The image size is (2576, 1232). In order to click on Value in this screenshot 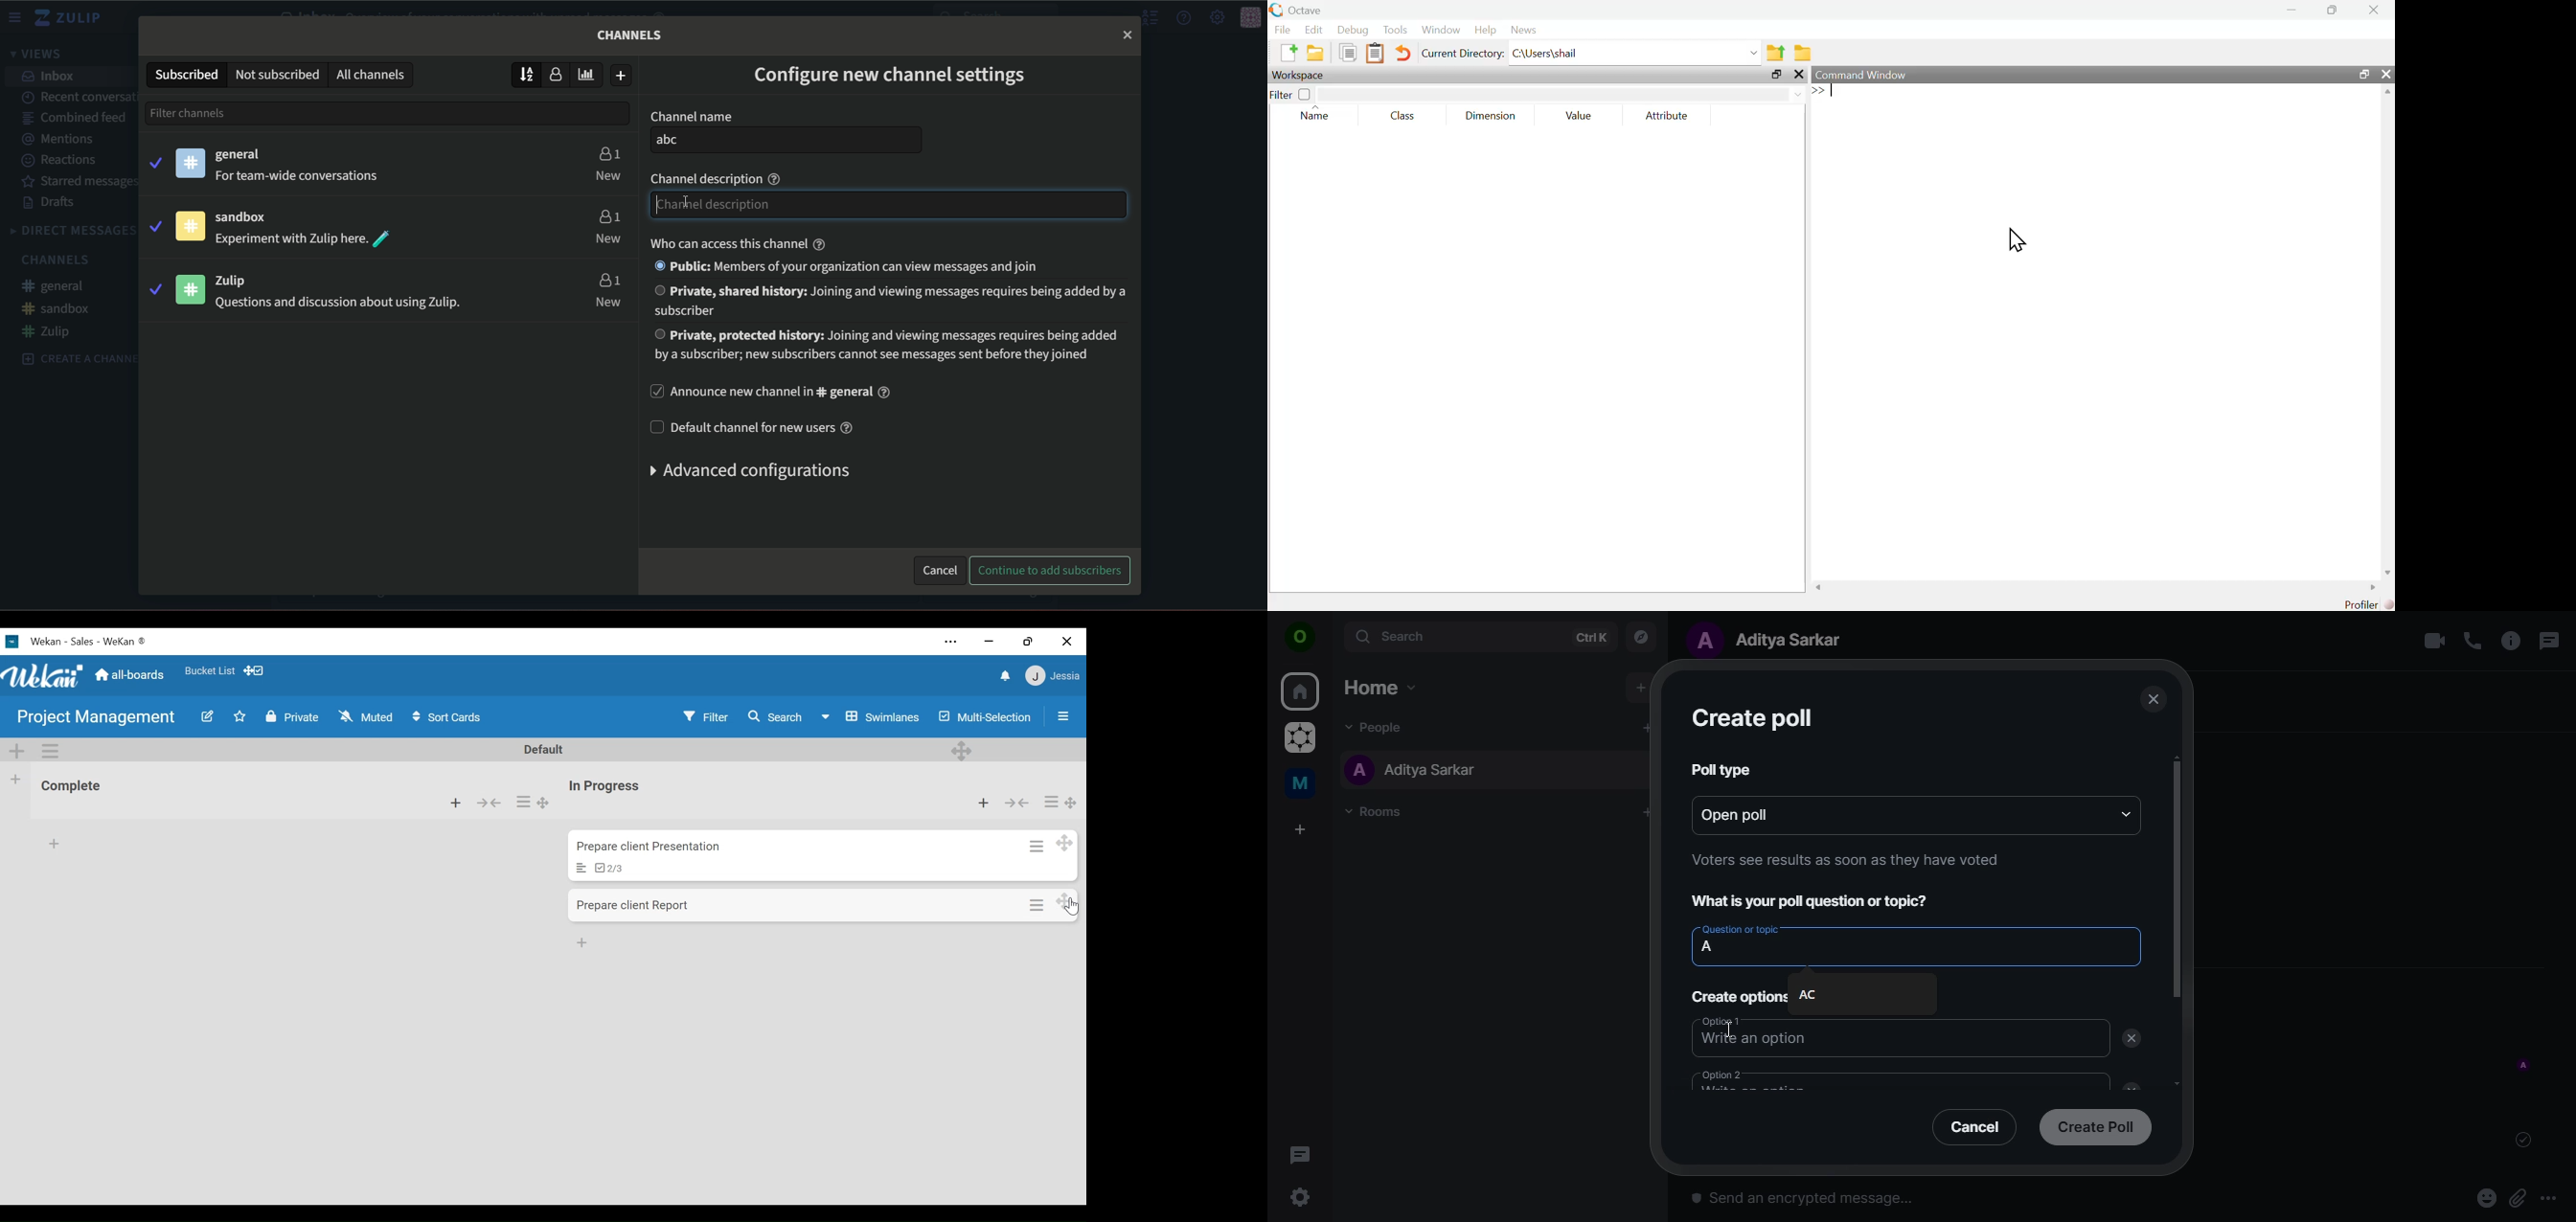, I will do `click(1583, 115)`.